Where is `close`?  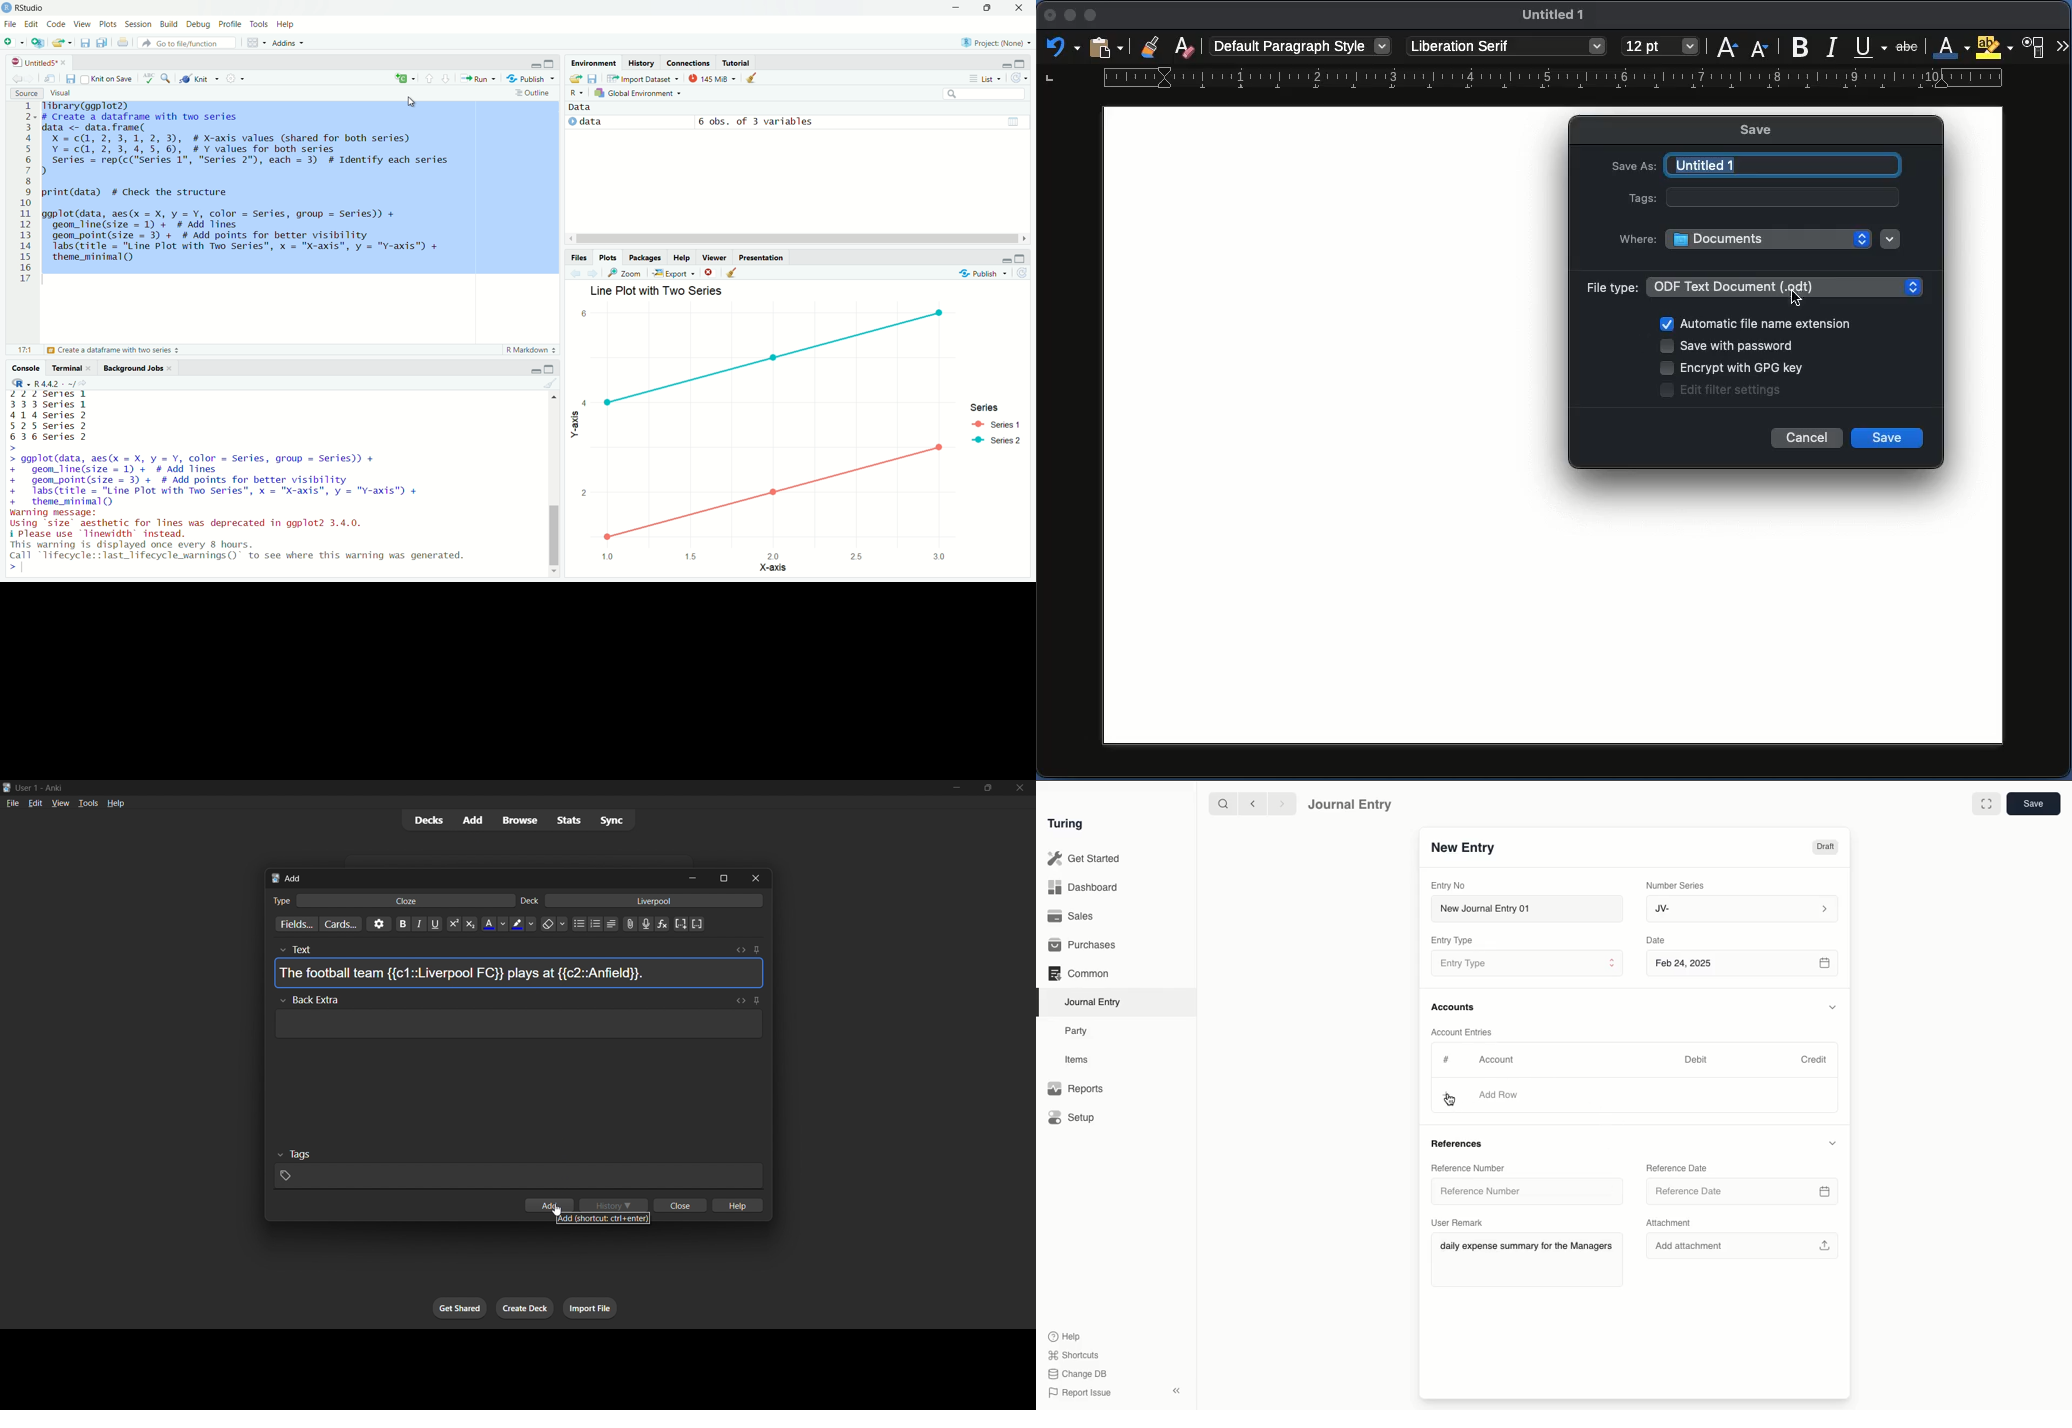
close is located at coordinates (1021, 789).